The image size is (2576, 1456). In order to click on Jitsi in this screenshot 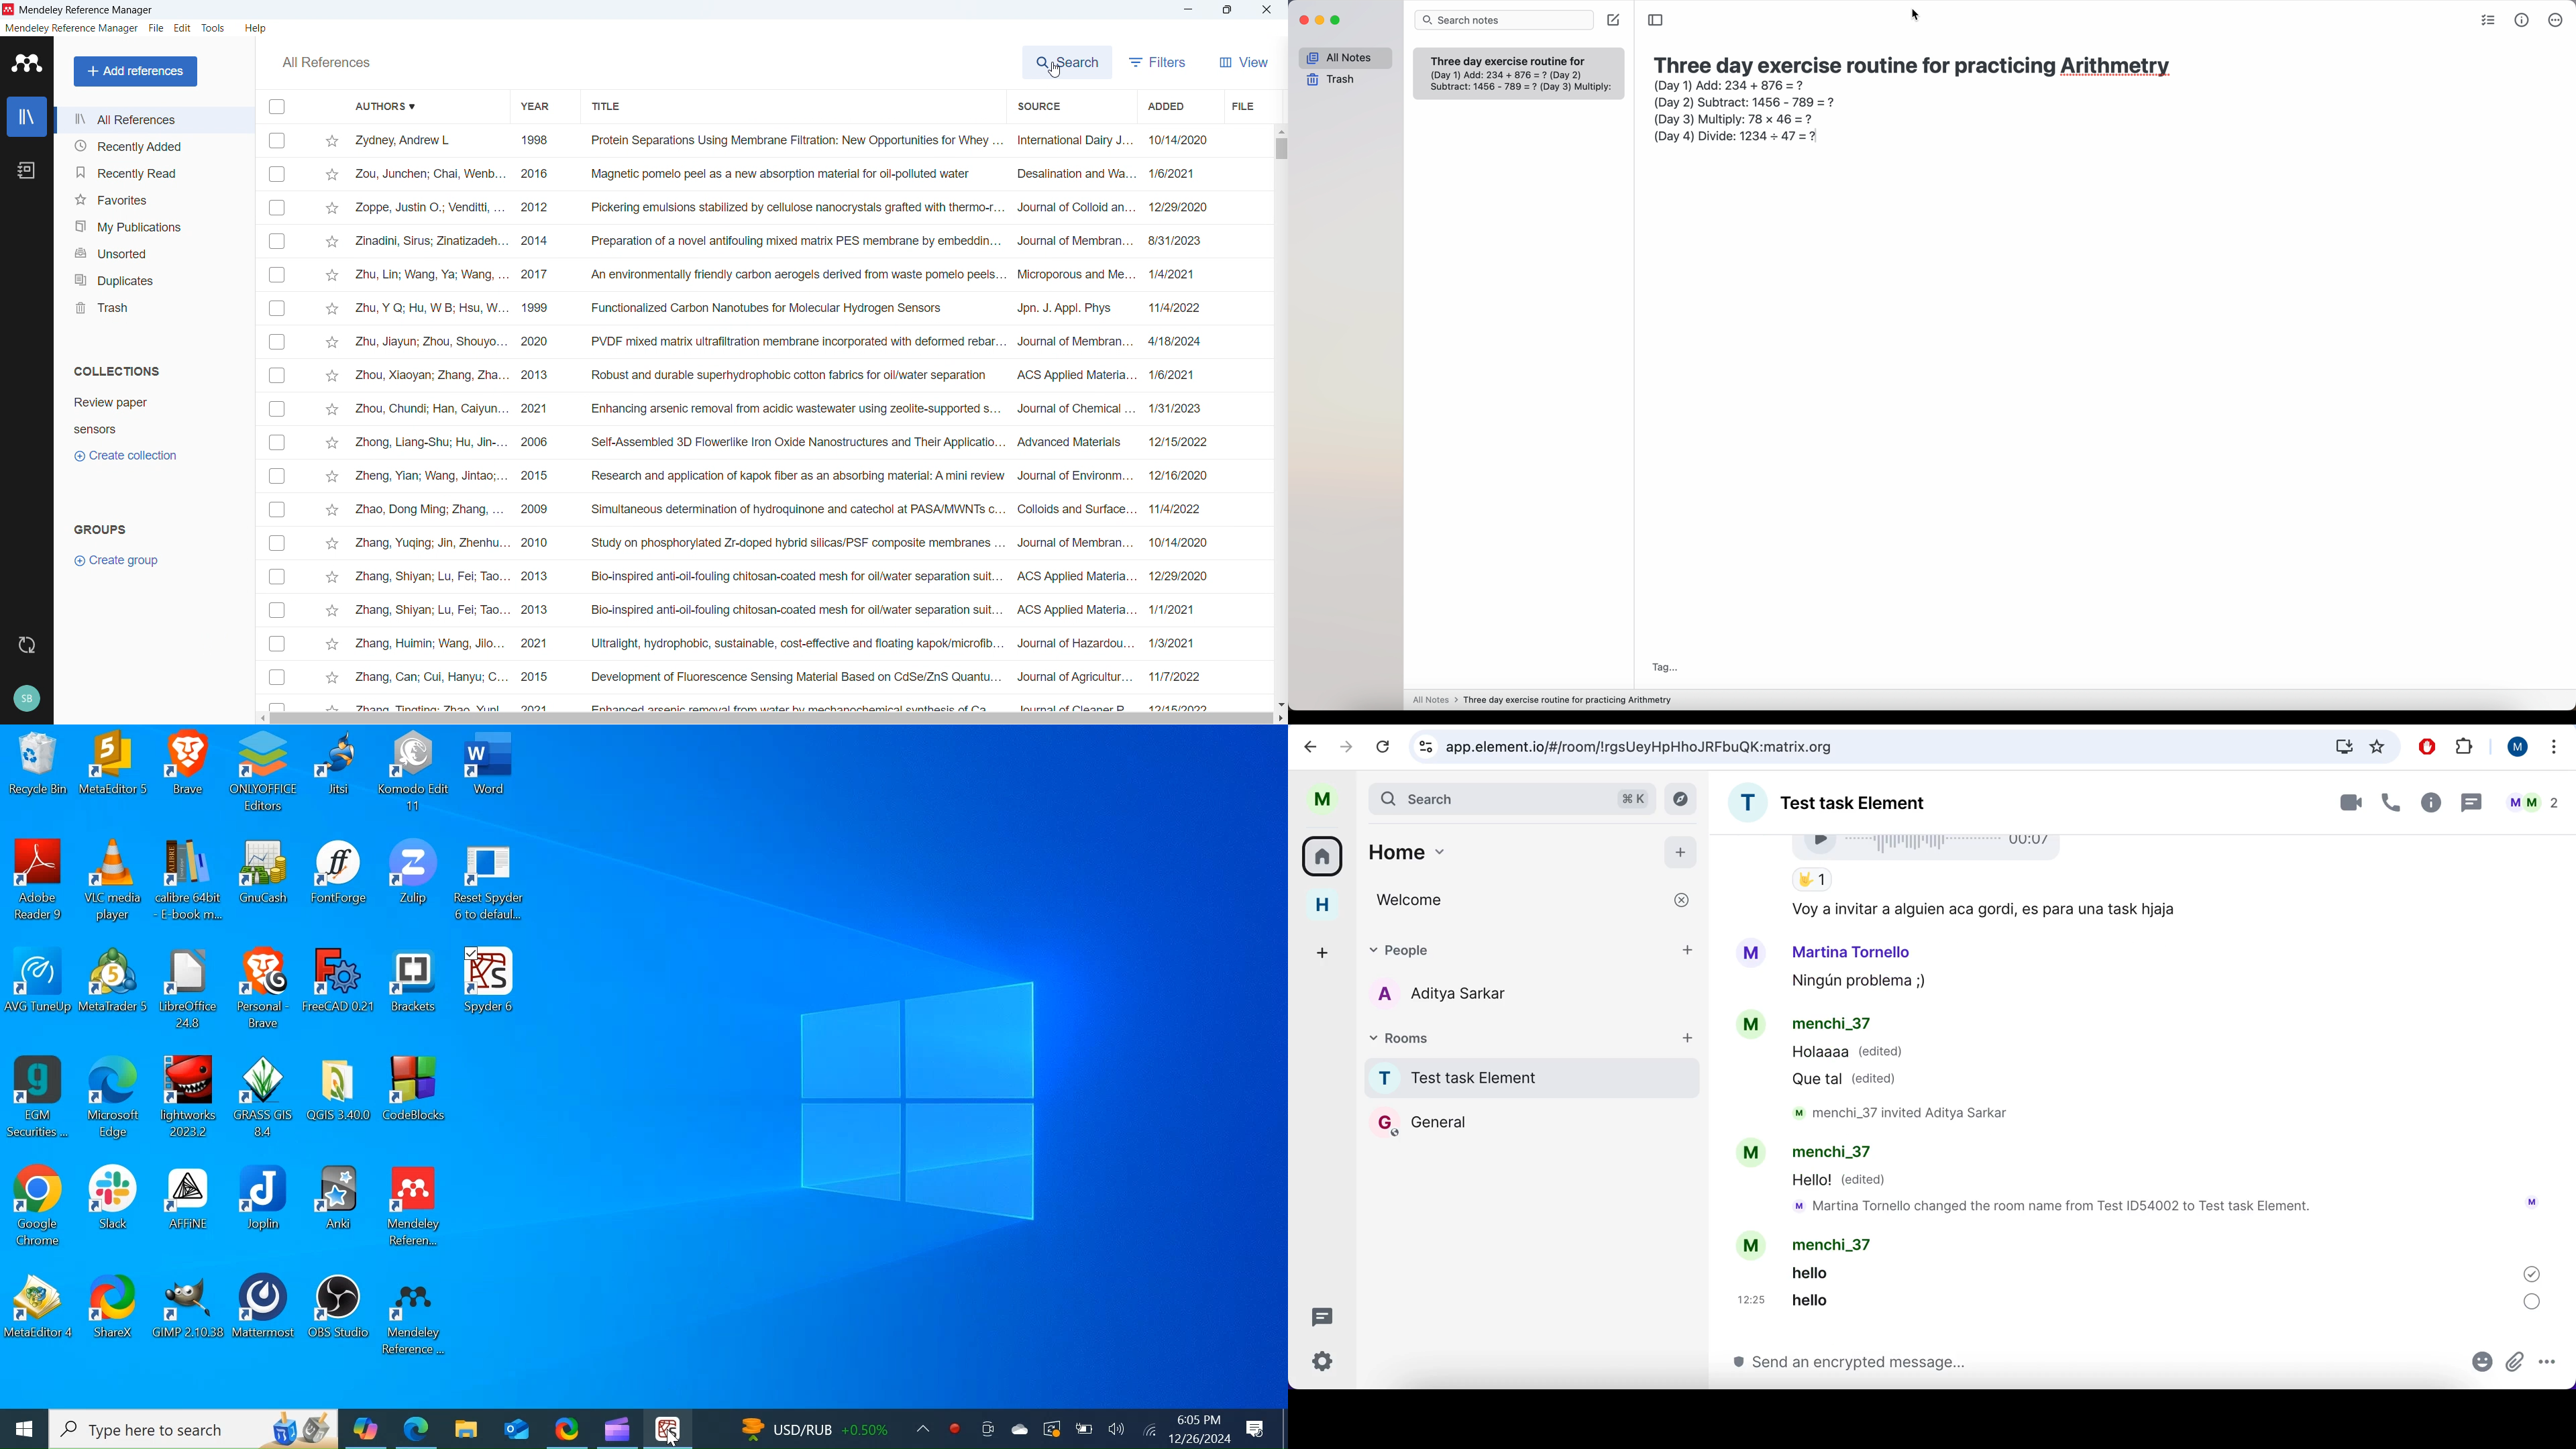, I will do `click(340, 773)`.